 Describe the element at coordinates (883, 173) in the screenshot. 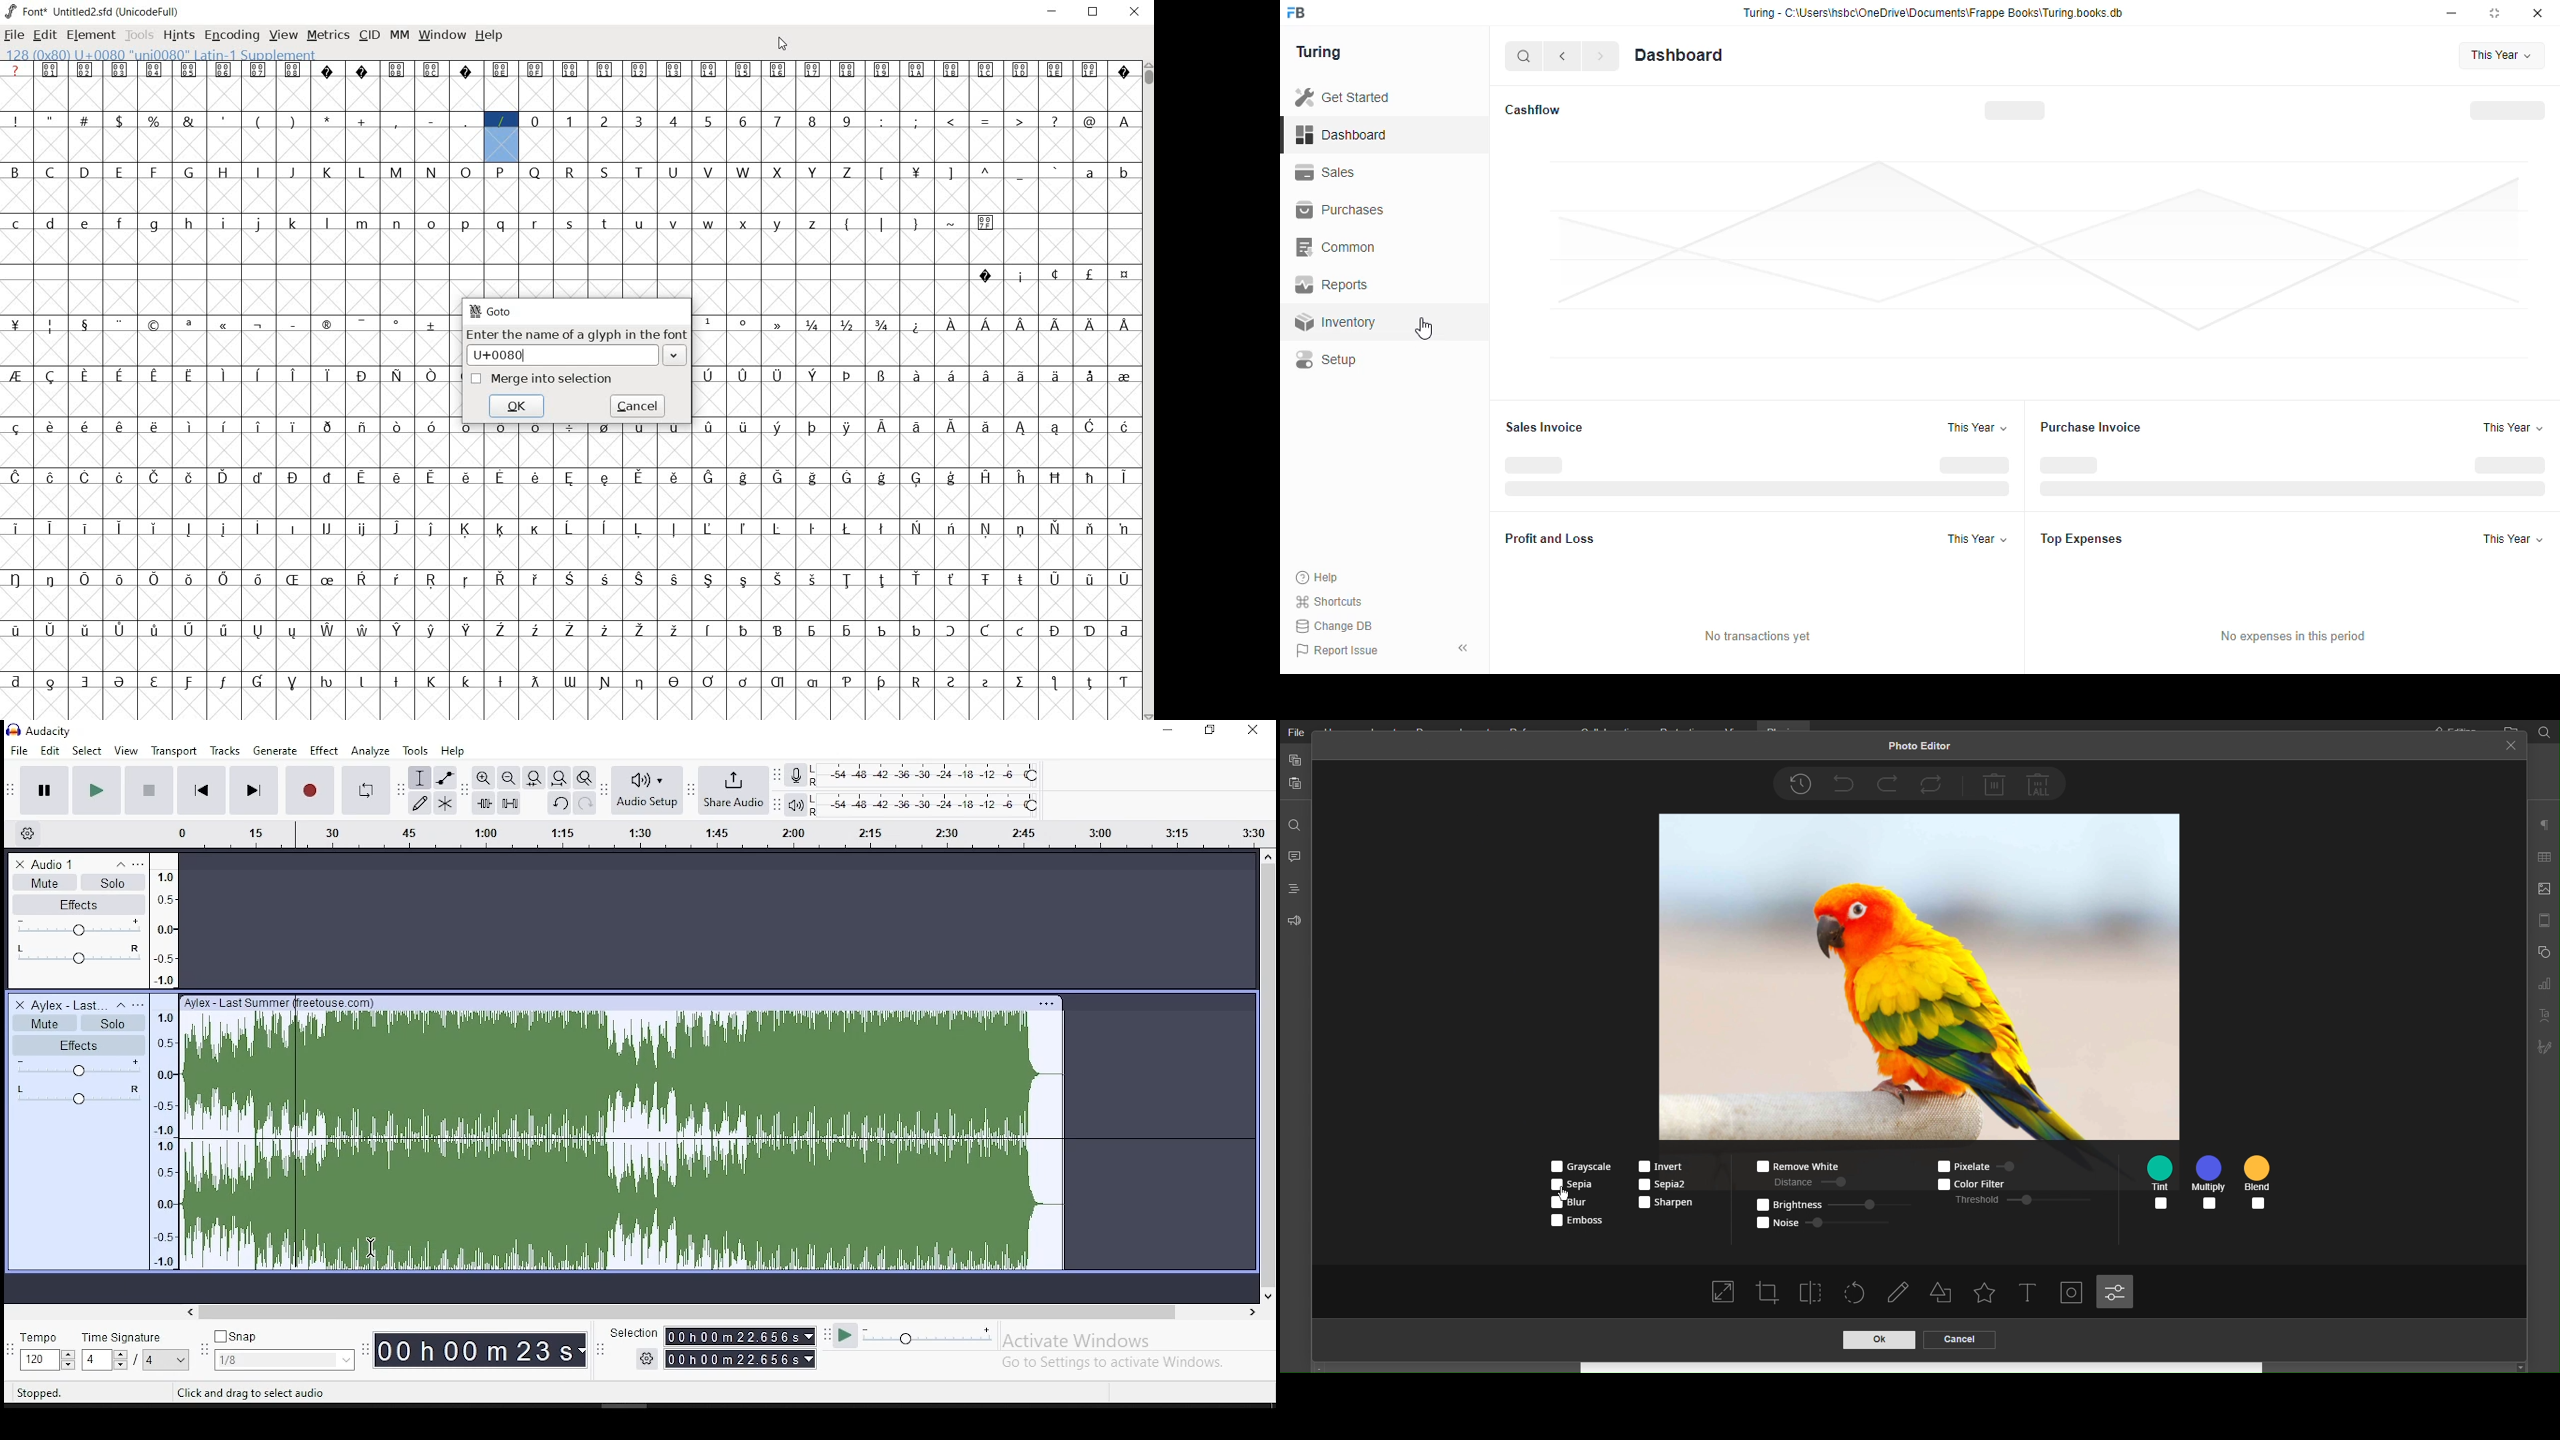

I see `glyph` at that location.